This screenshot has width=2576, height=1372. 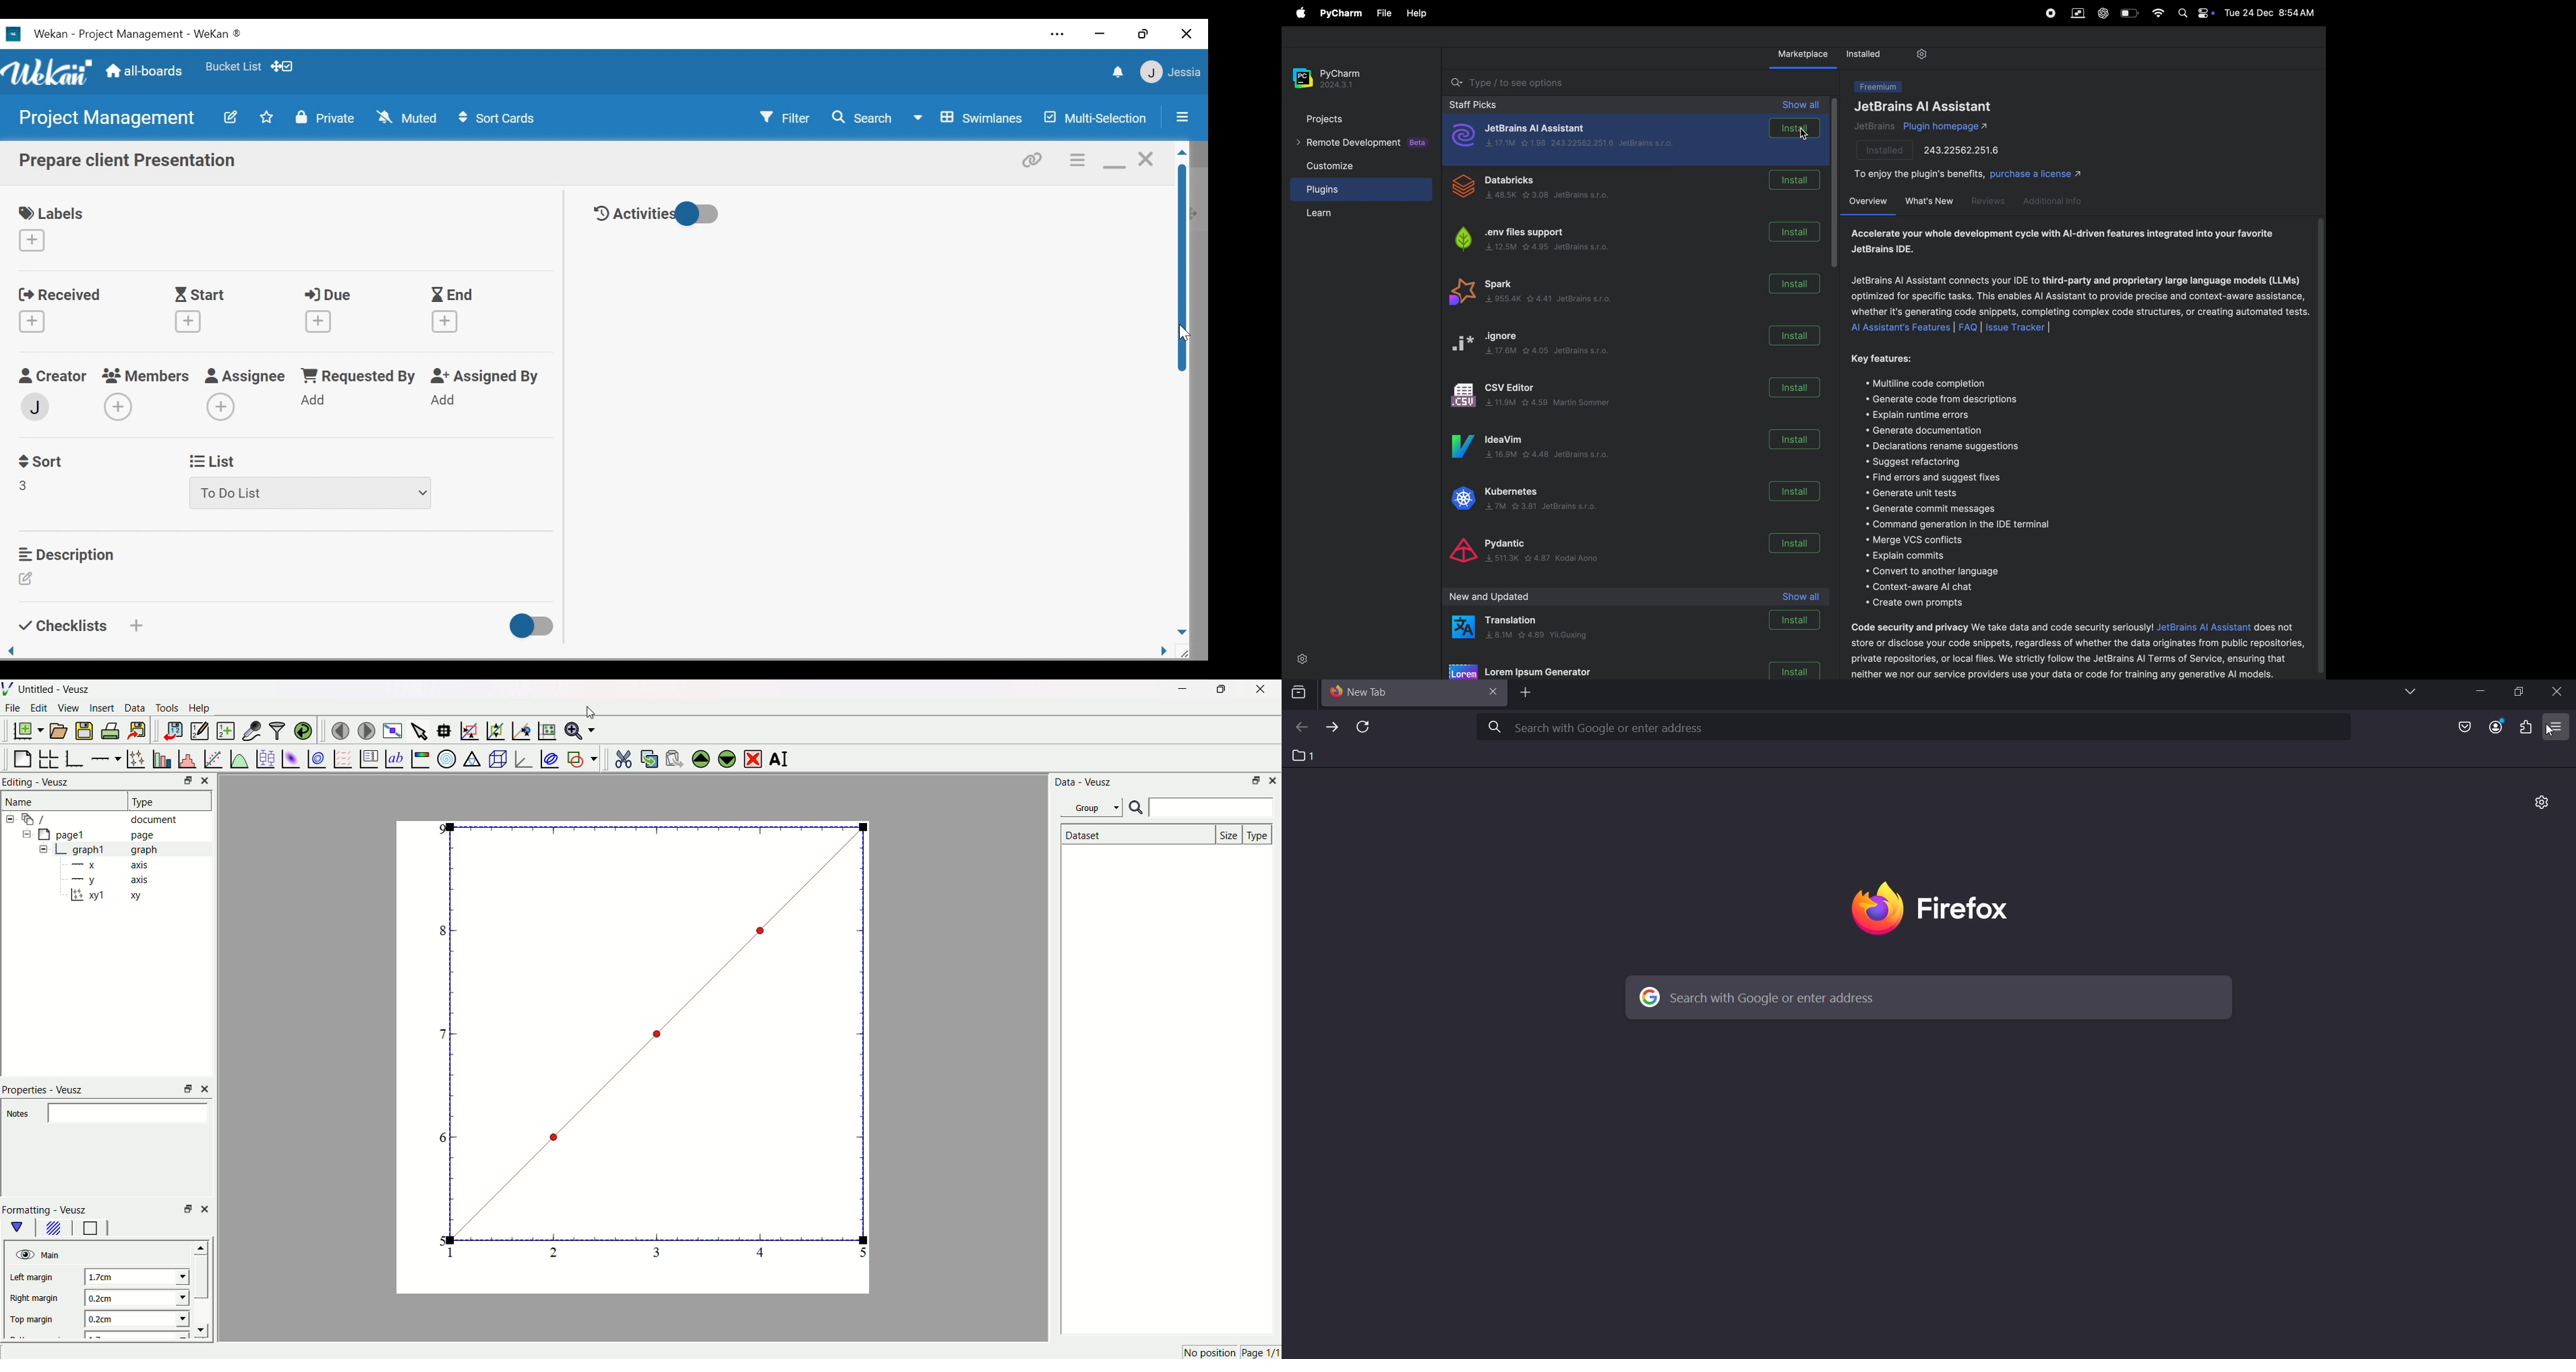 What do you see at coordinates (39, 783) in the screenshot?
I see `Editing - Veusz` at bounding box center [39, 783].